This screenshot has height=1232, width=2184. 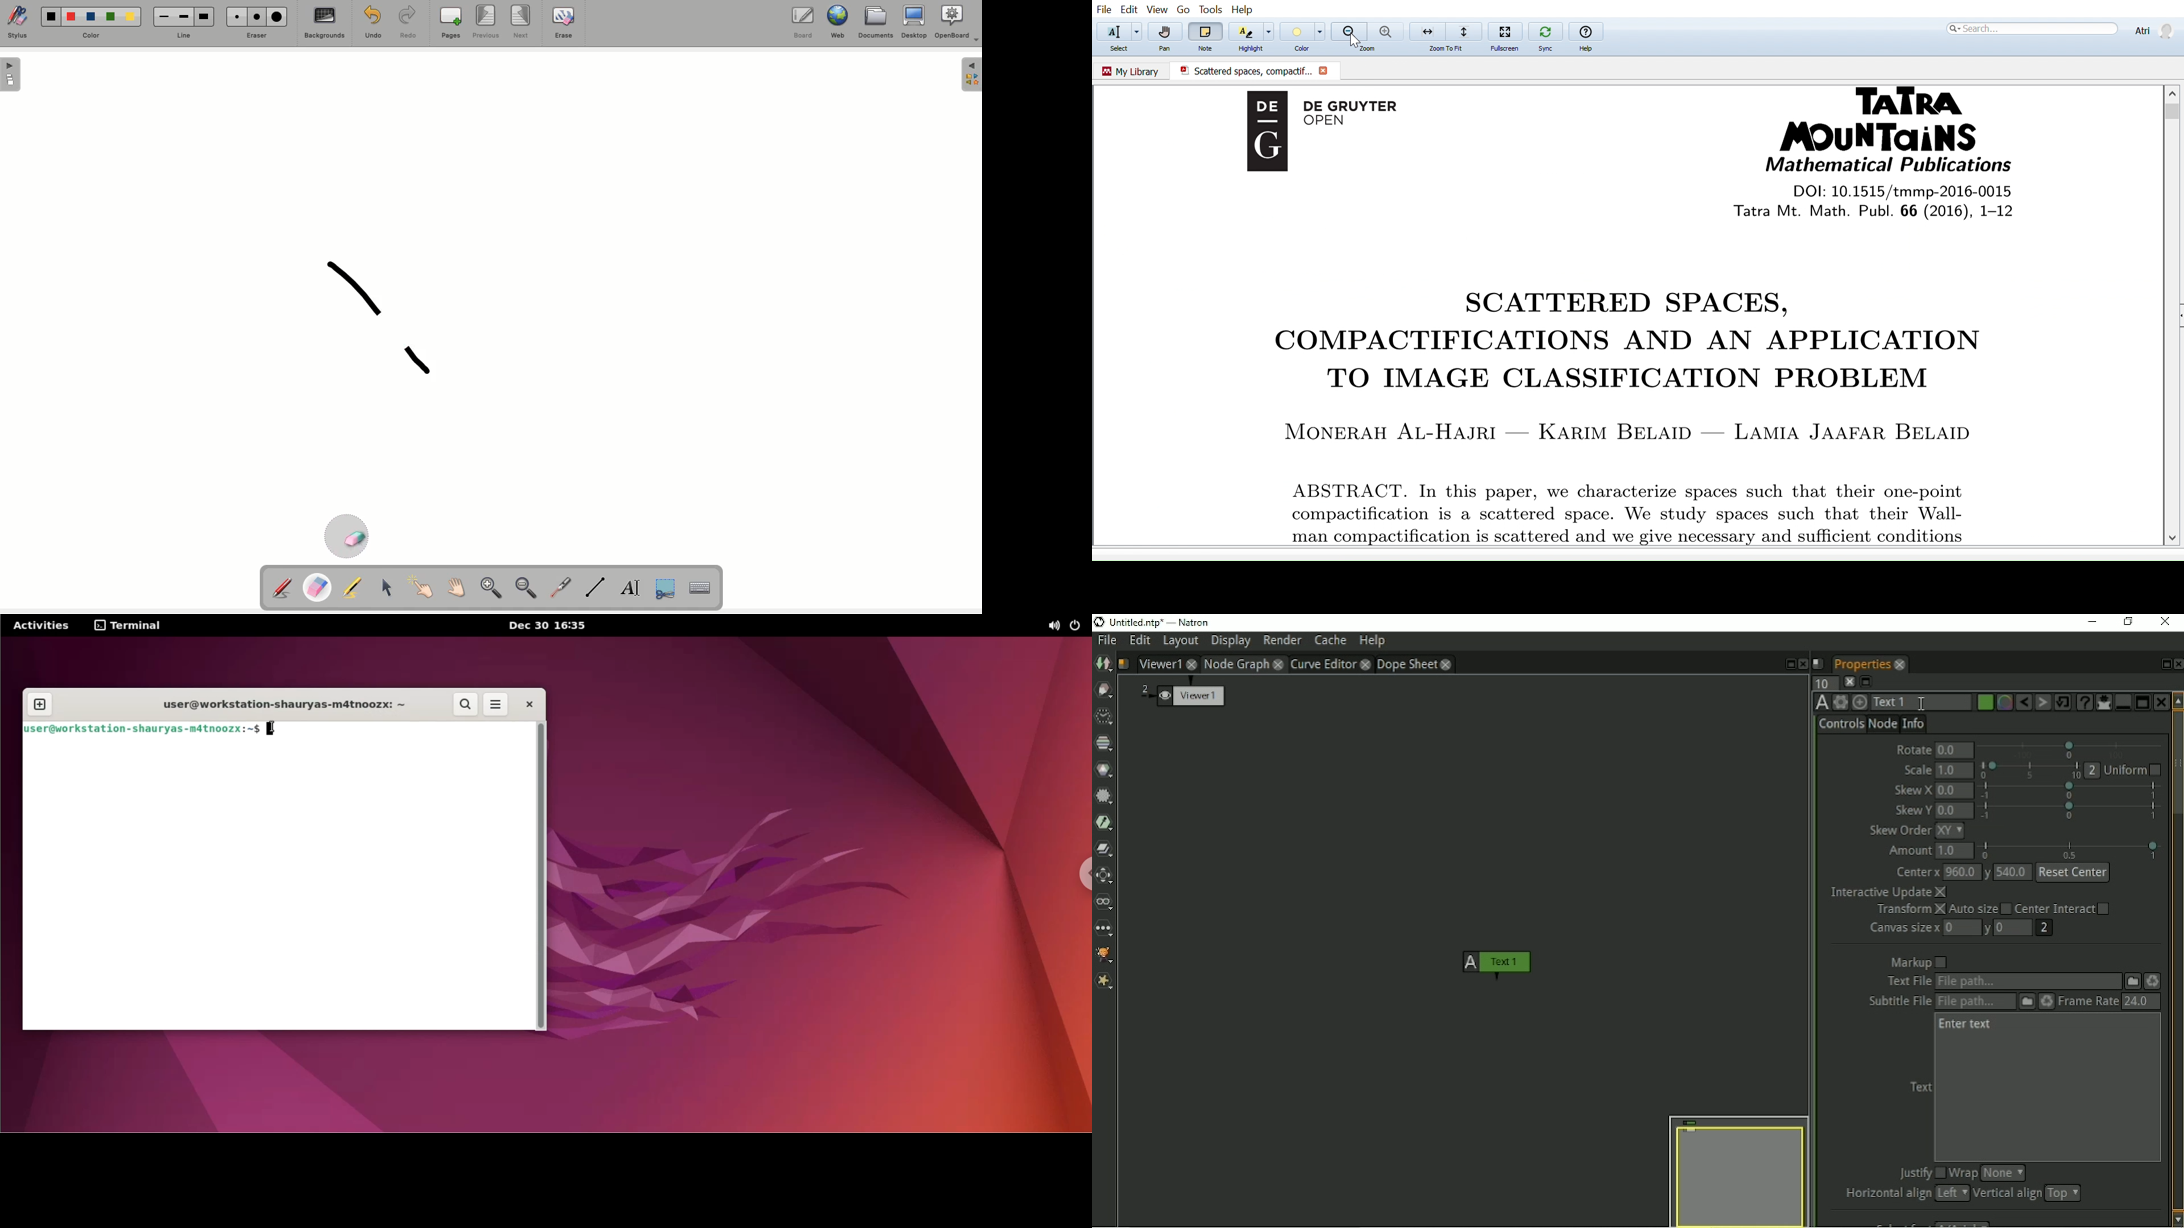 What do you see at coordinates (1251, 48) in the screenshot?
I see `Highlight` at bounding box center [1251, 48].